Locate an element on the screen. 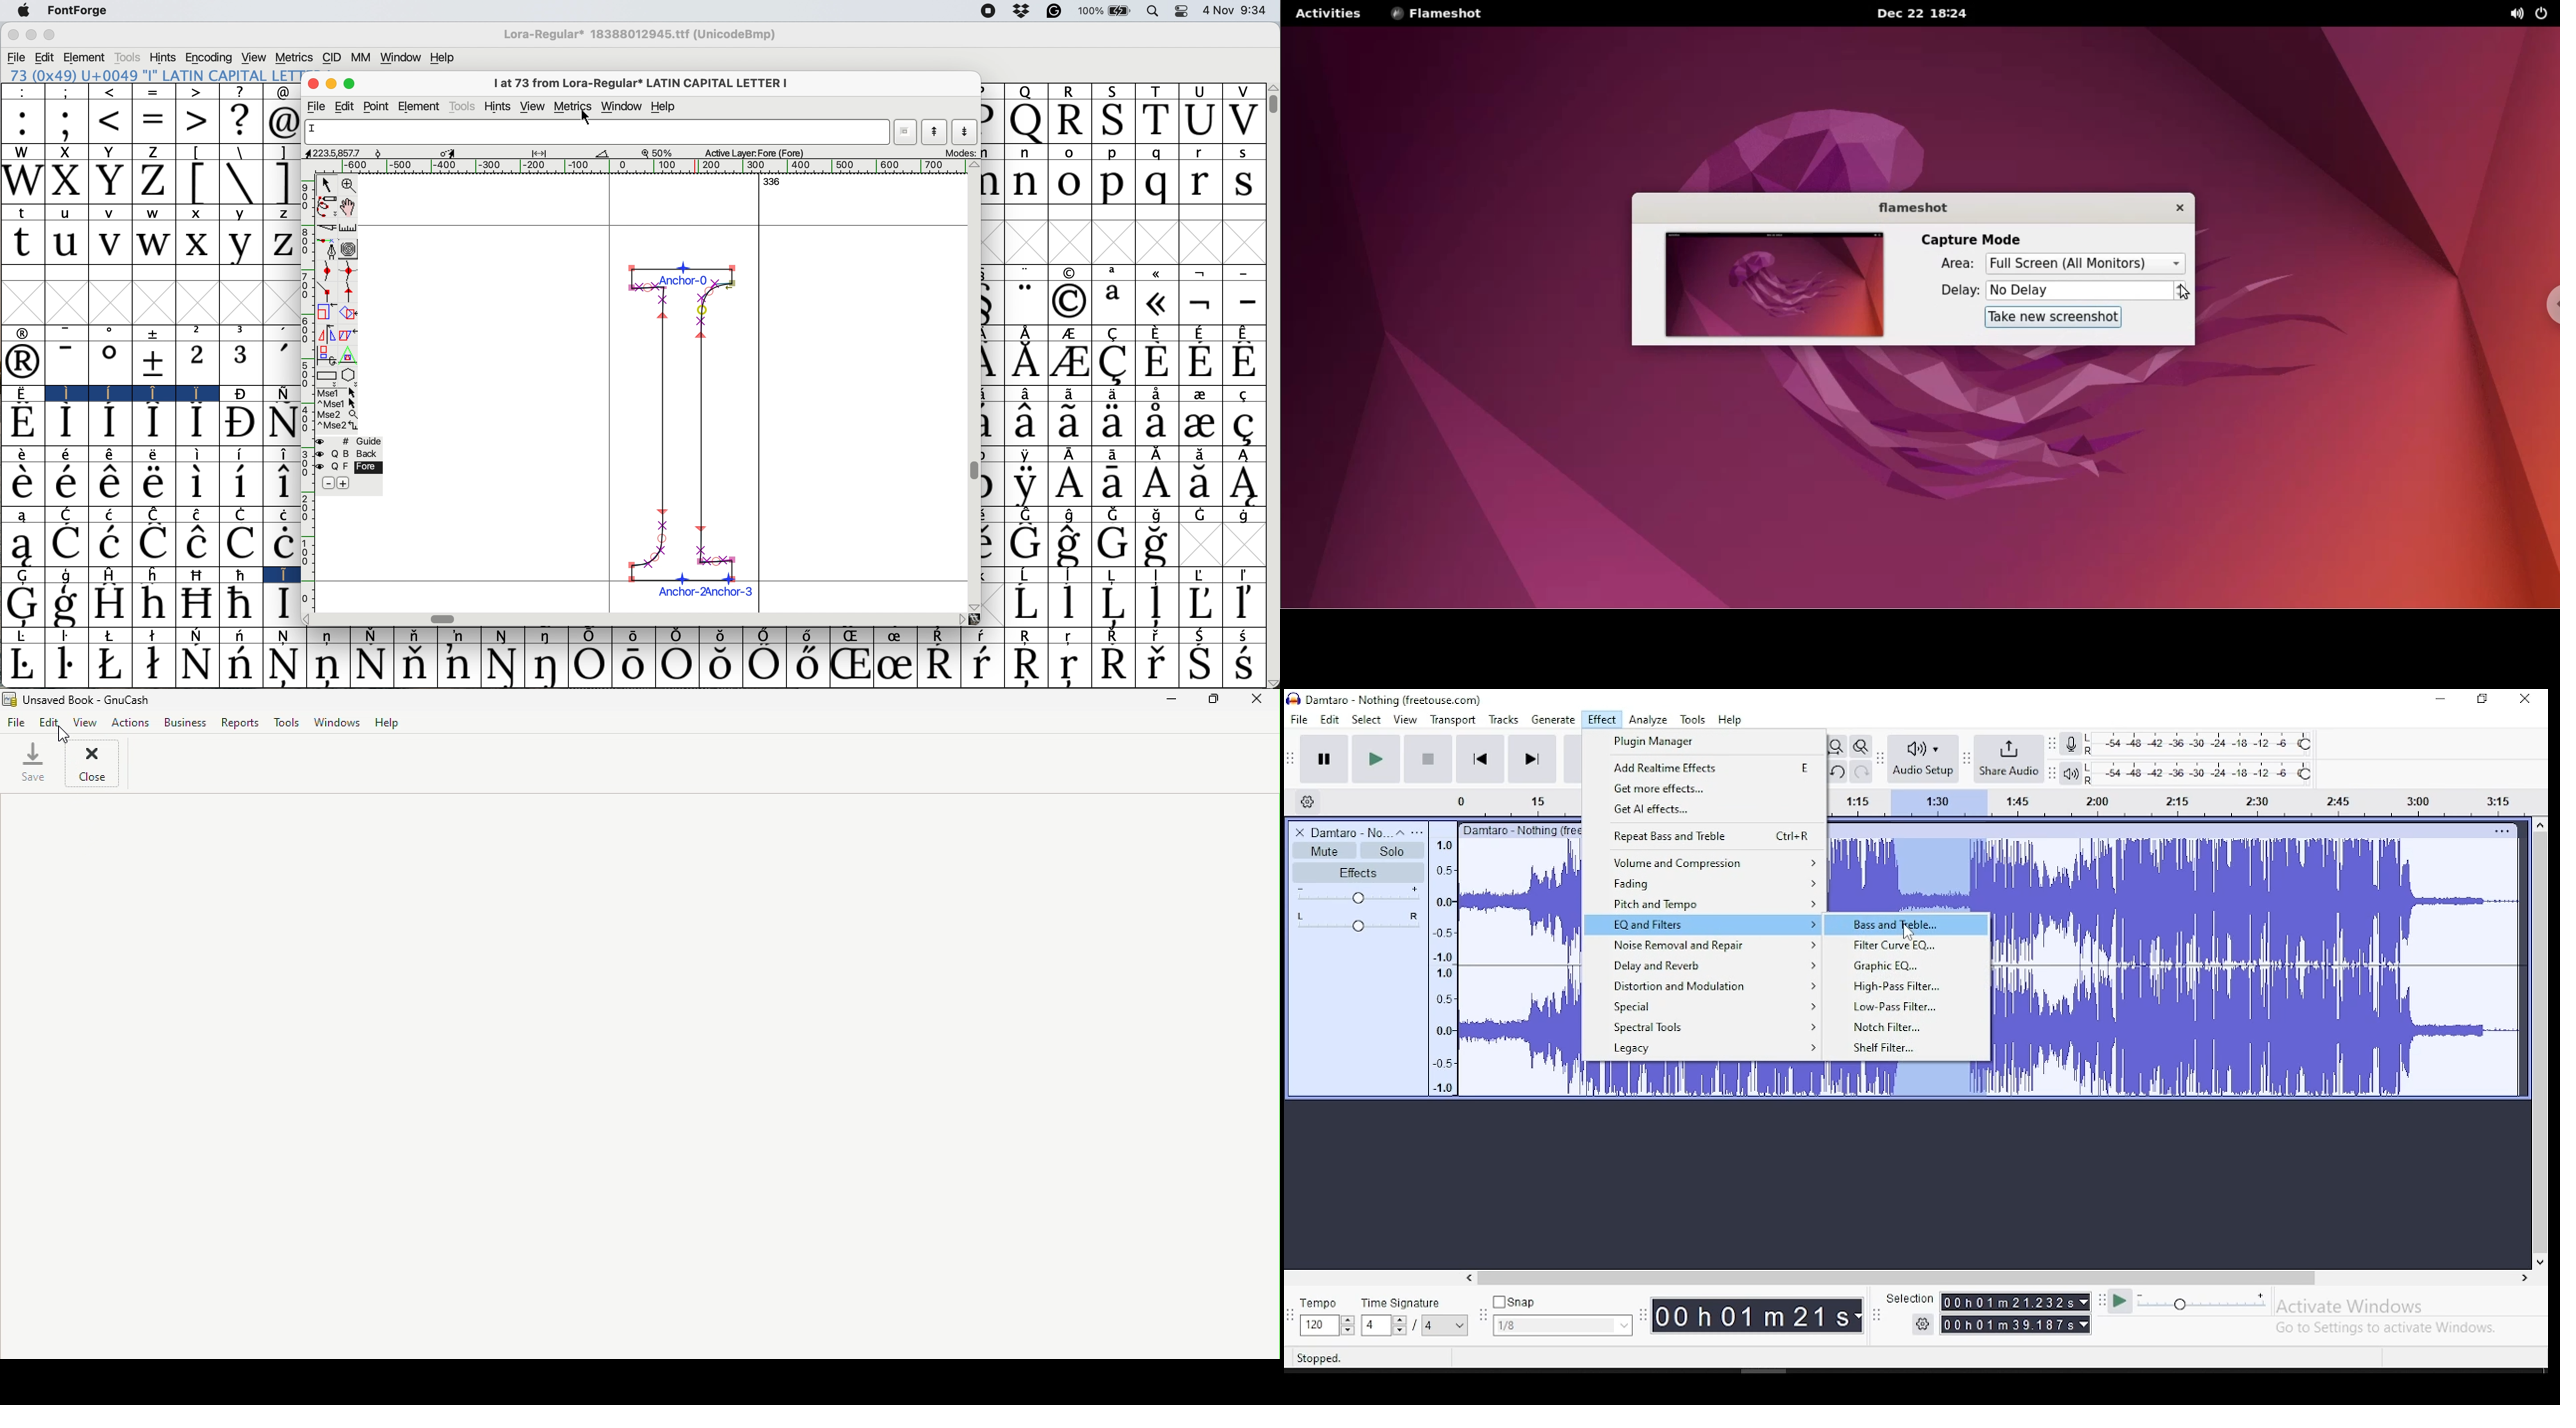   is located at coordinates (2051, 742).